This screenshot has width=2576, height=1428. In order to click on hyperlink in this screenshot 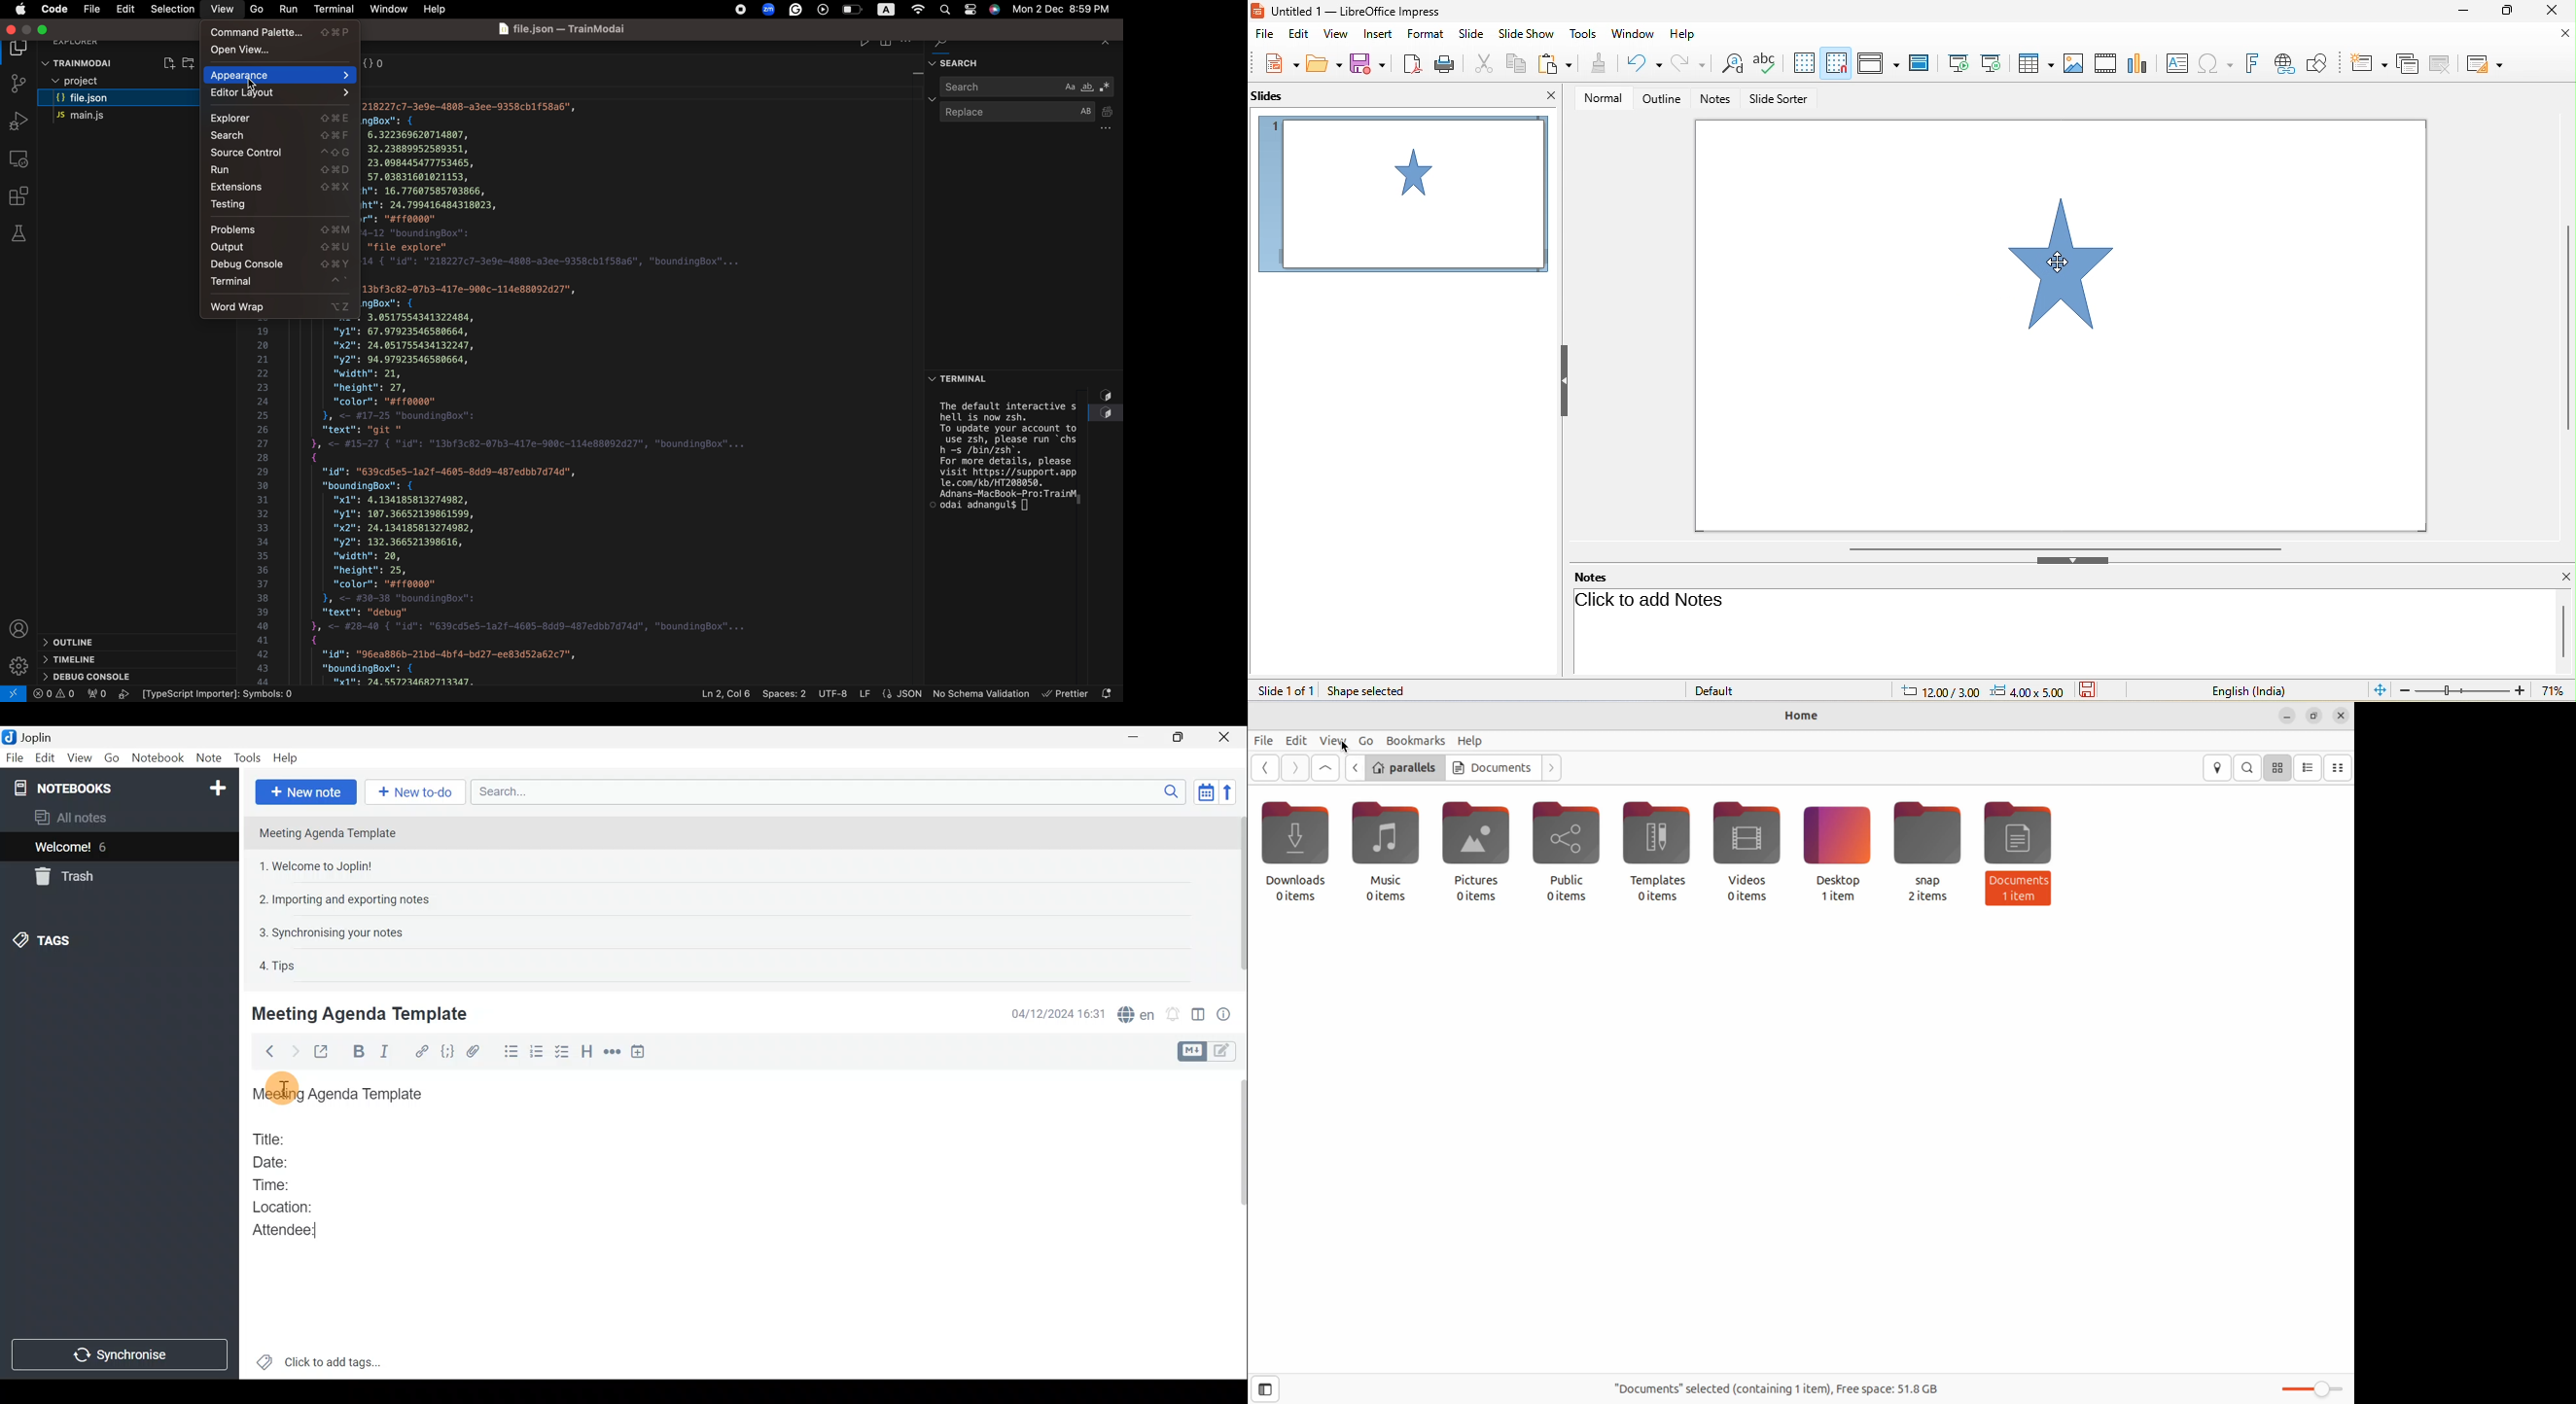, I will do `click(2284, 63)`.